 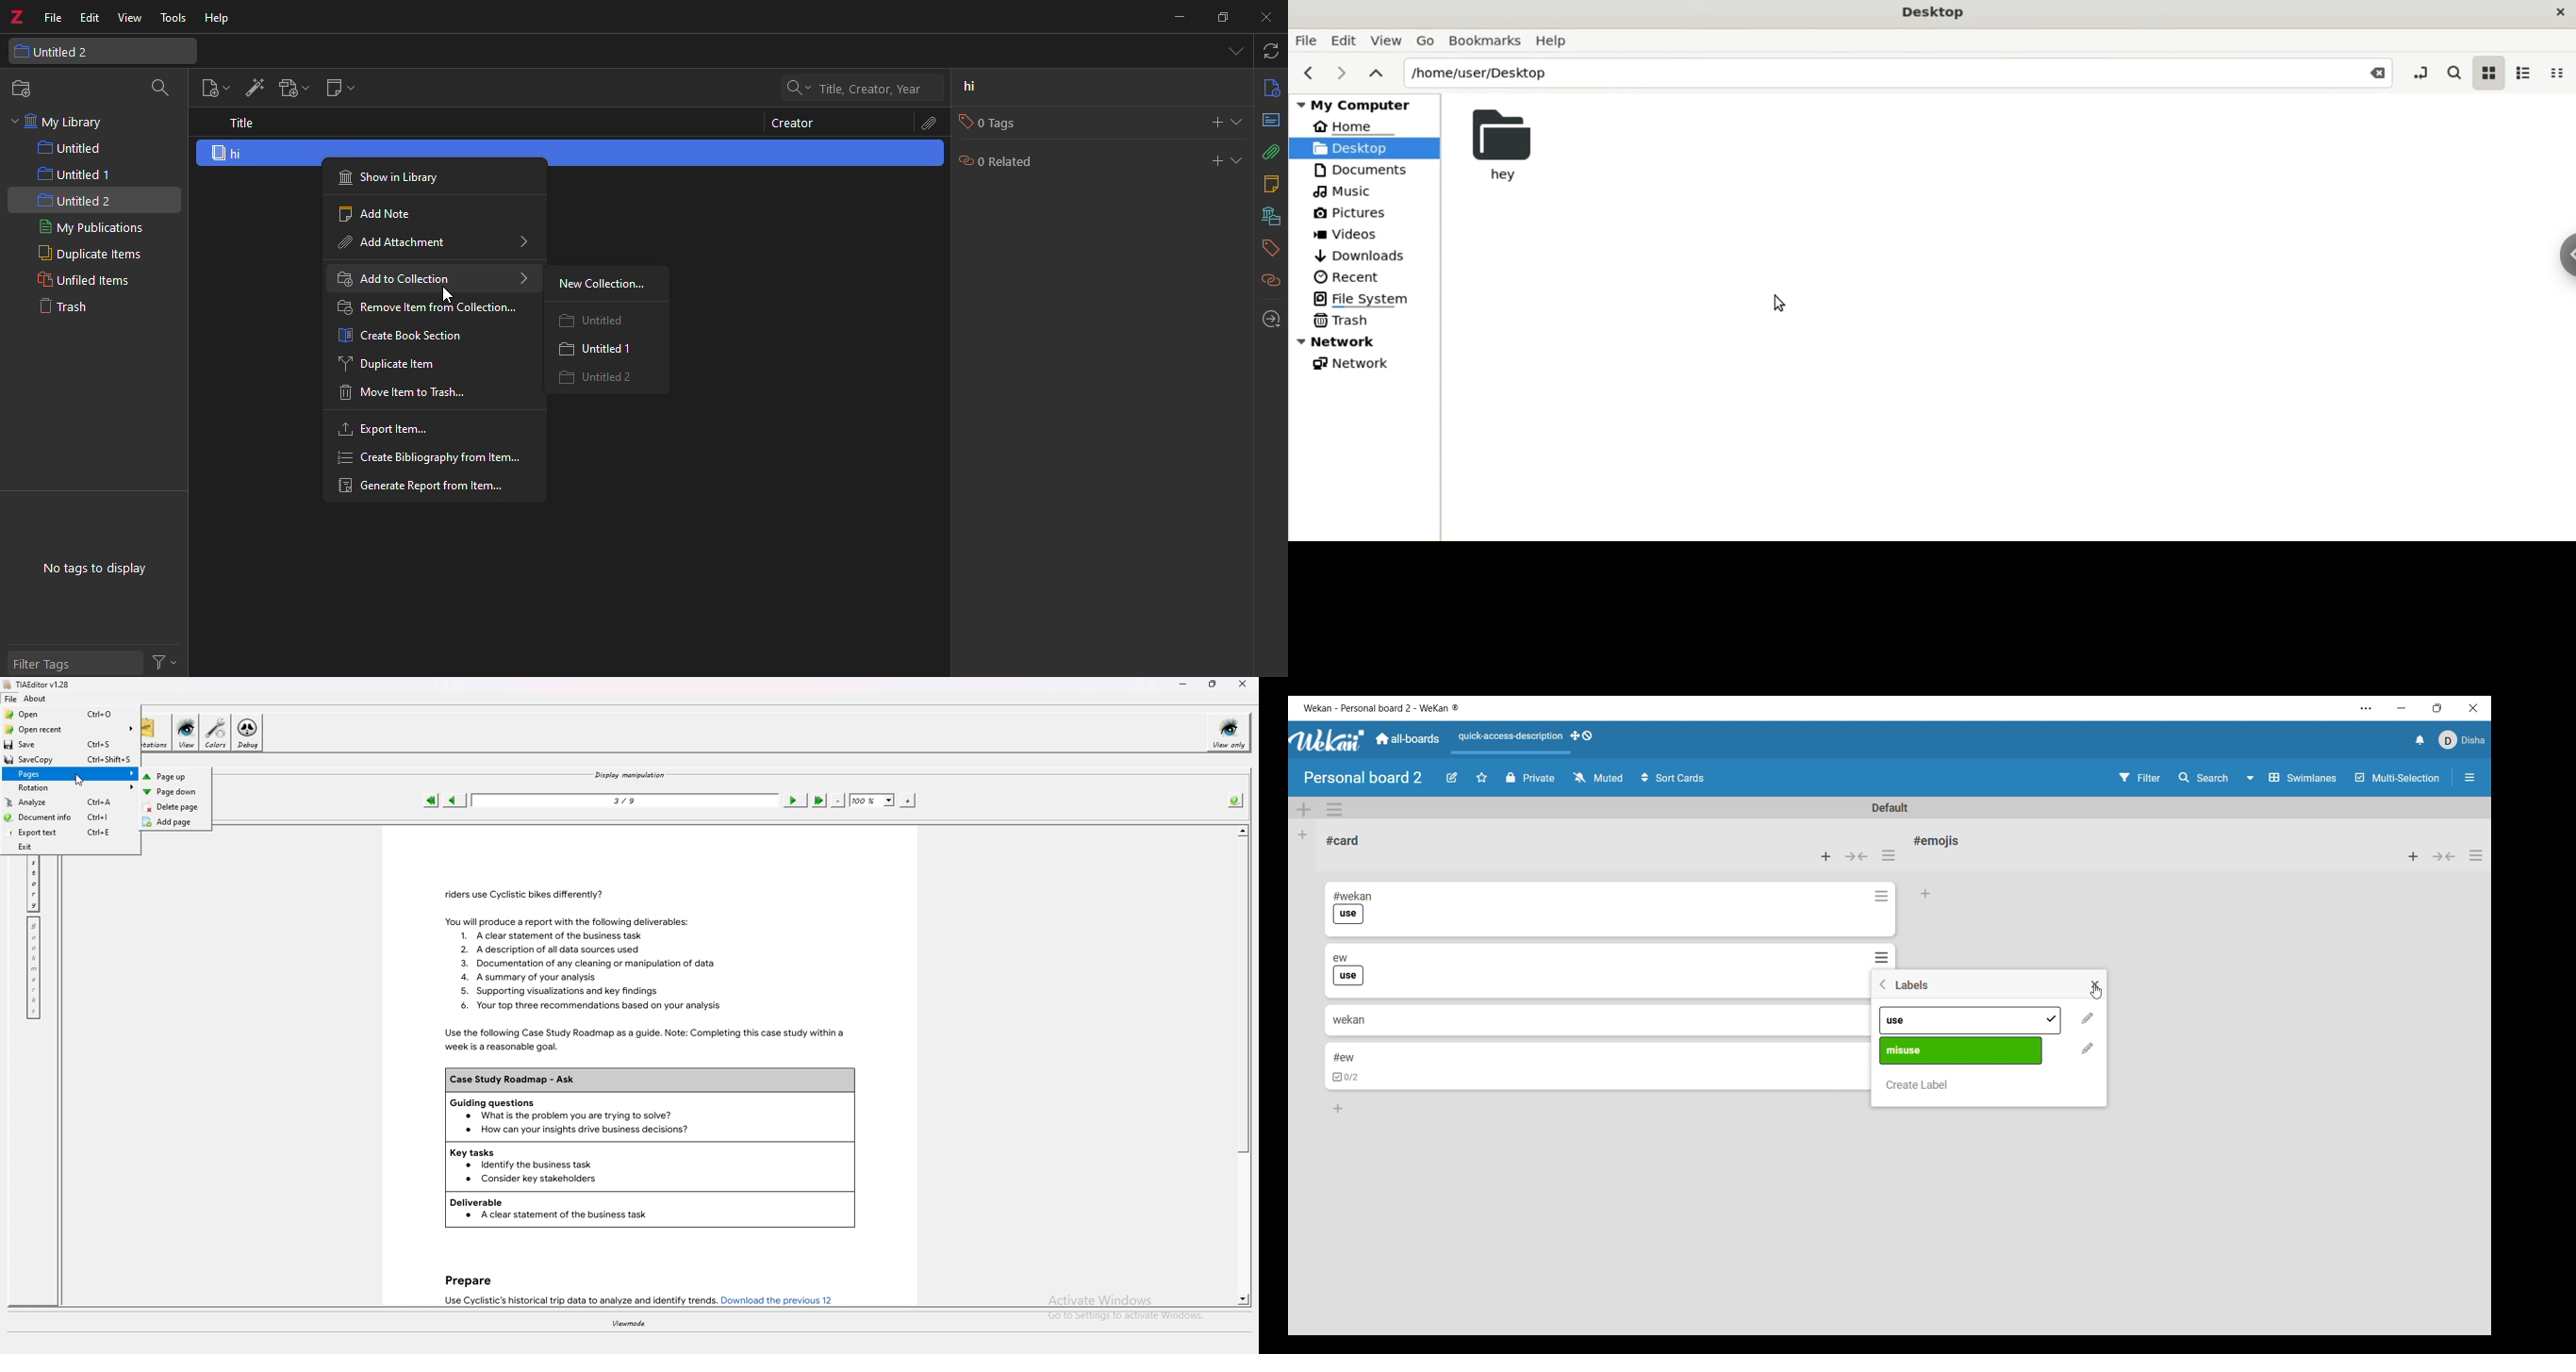 What do you see at coordinates (58, 52) in the screenshot?
I see `untitled 2` at bounding box center [58, 52].